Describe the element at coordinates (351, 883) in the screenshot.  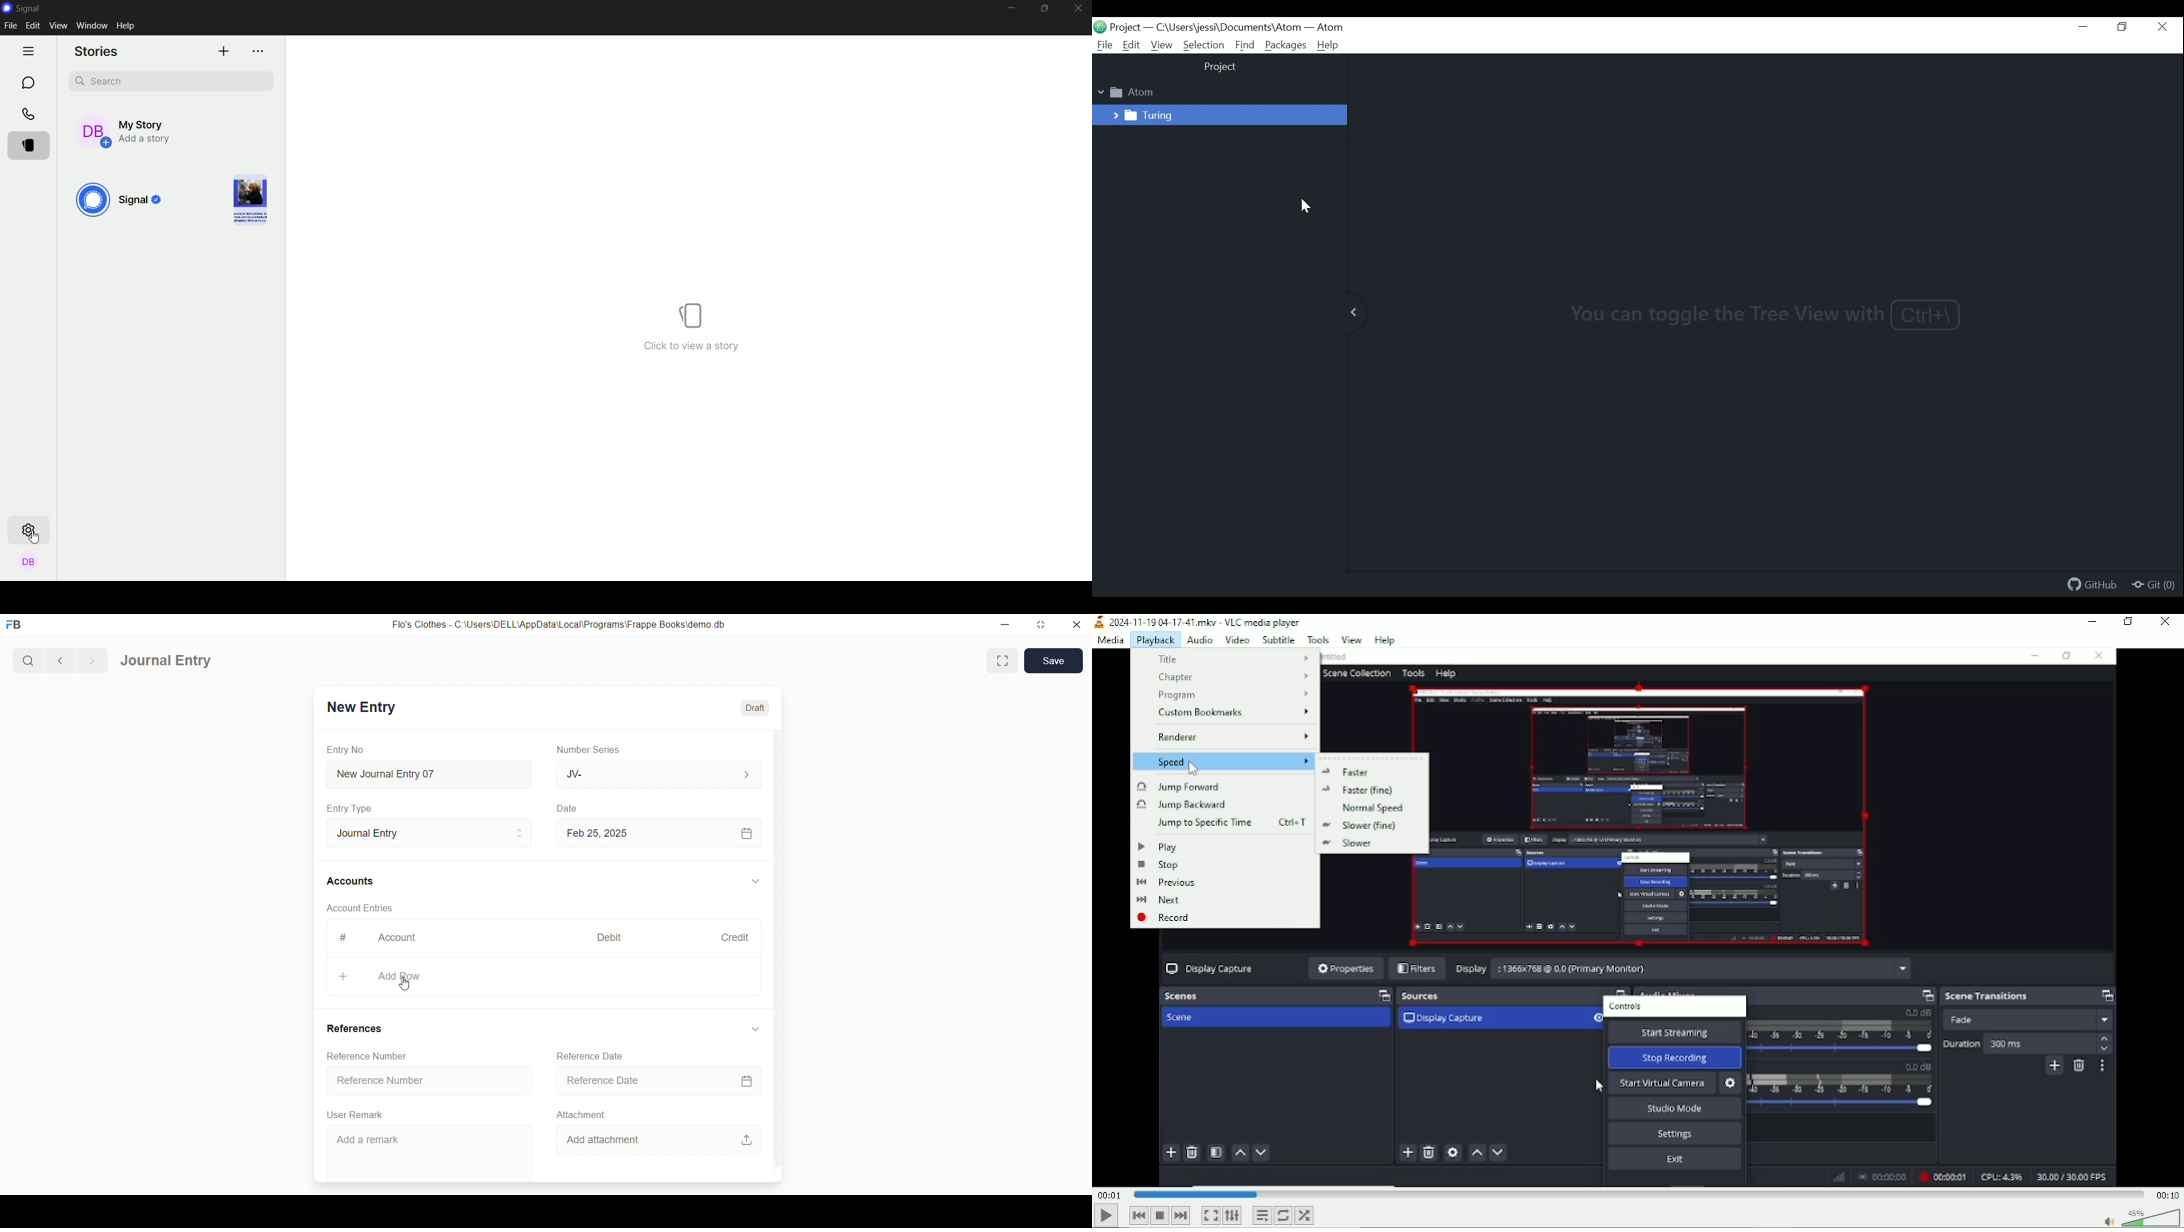
I see `Accounts` at that location.